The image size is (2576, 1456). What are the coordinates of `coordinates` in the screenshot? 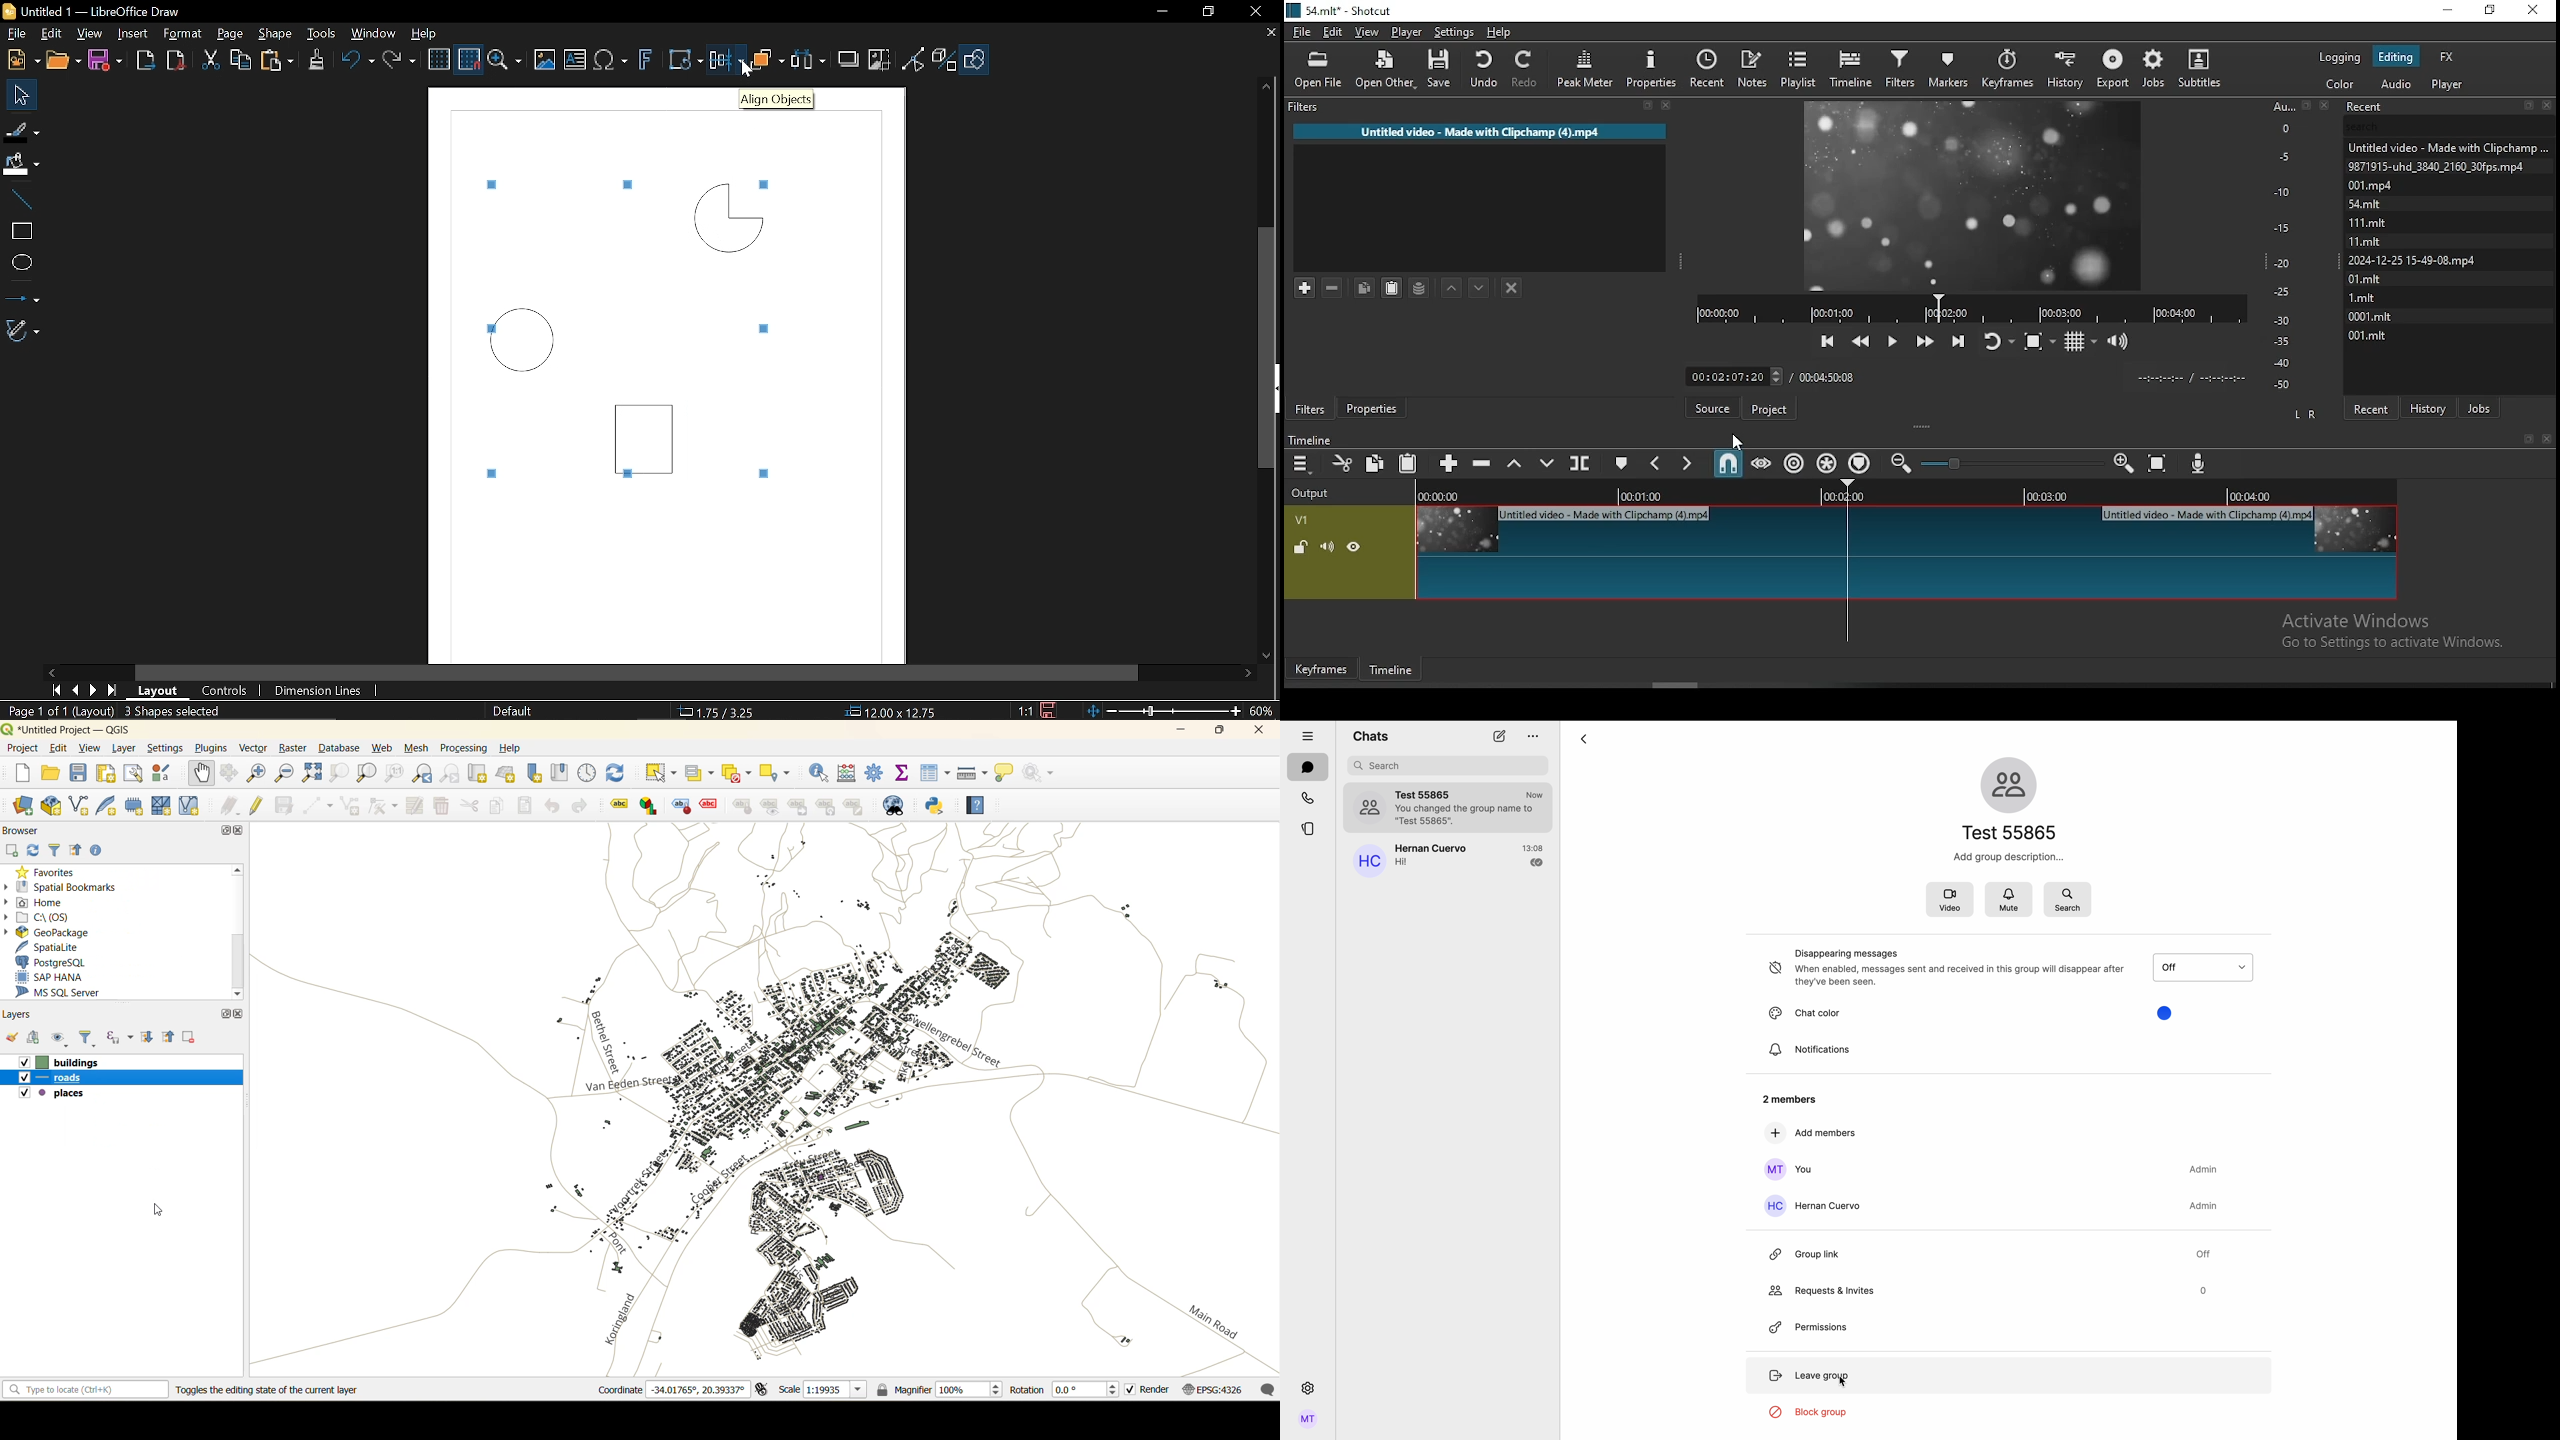 It's located at (671, 1389).